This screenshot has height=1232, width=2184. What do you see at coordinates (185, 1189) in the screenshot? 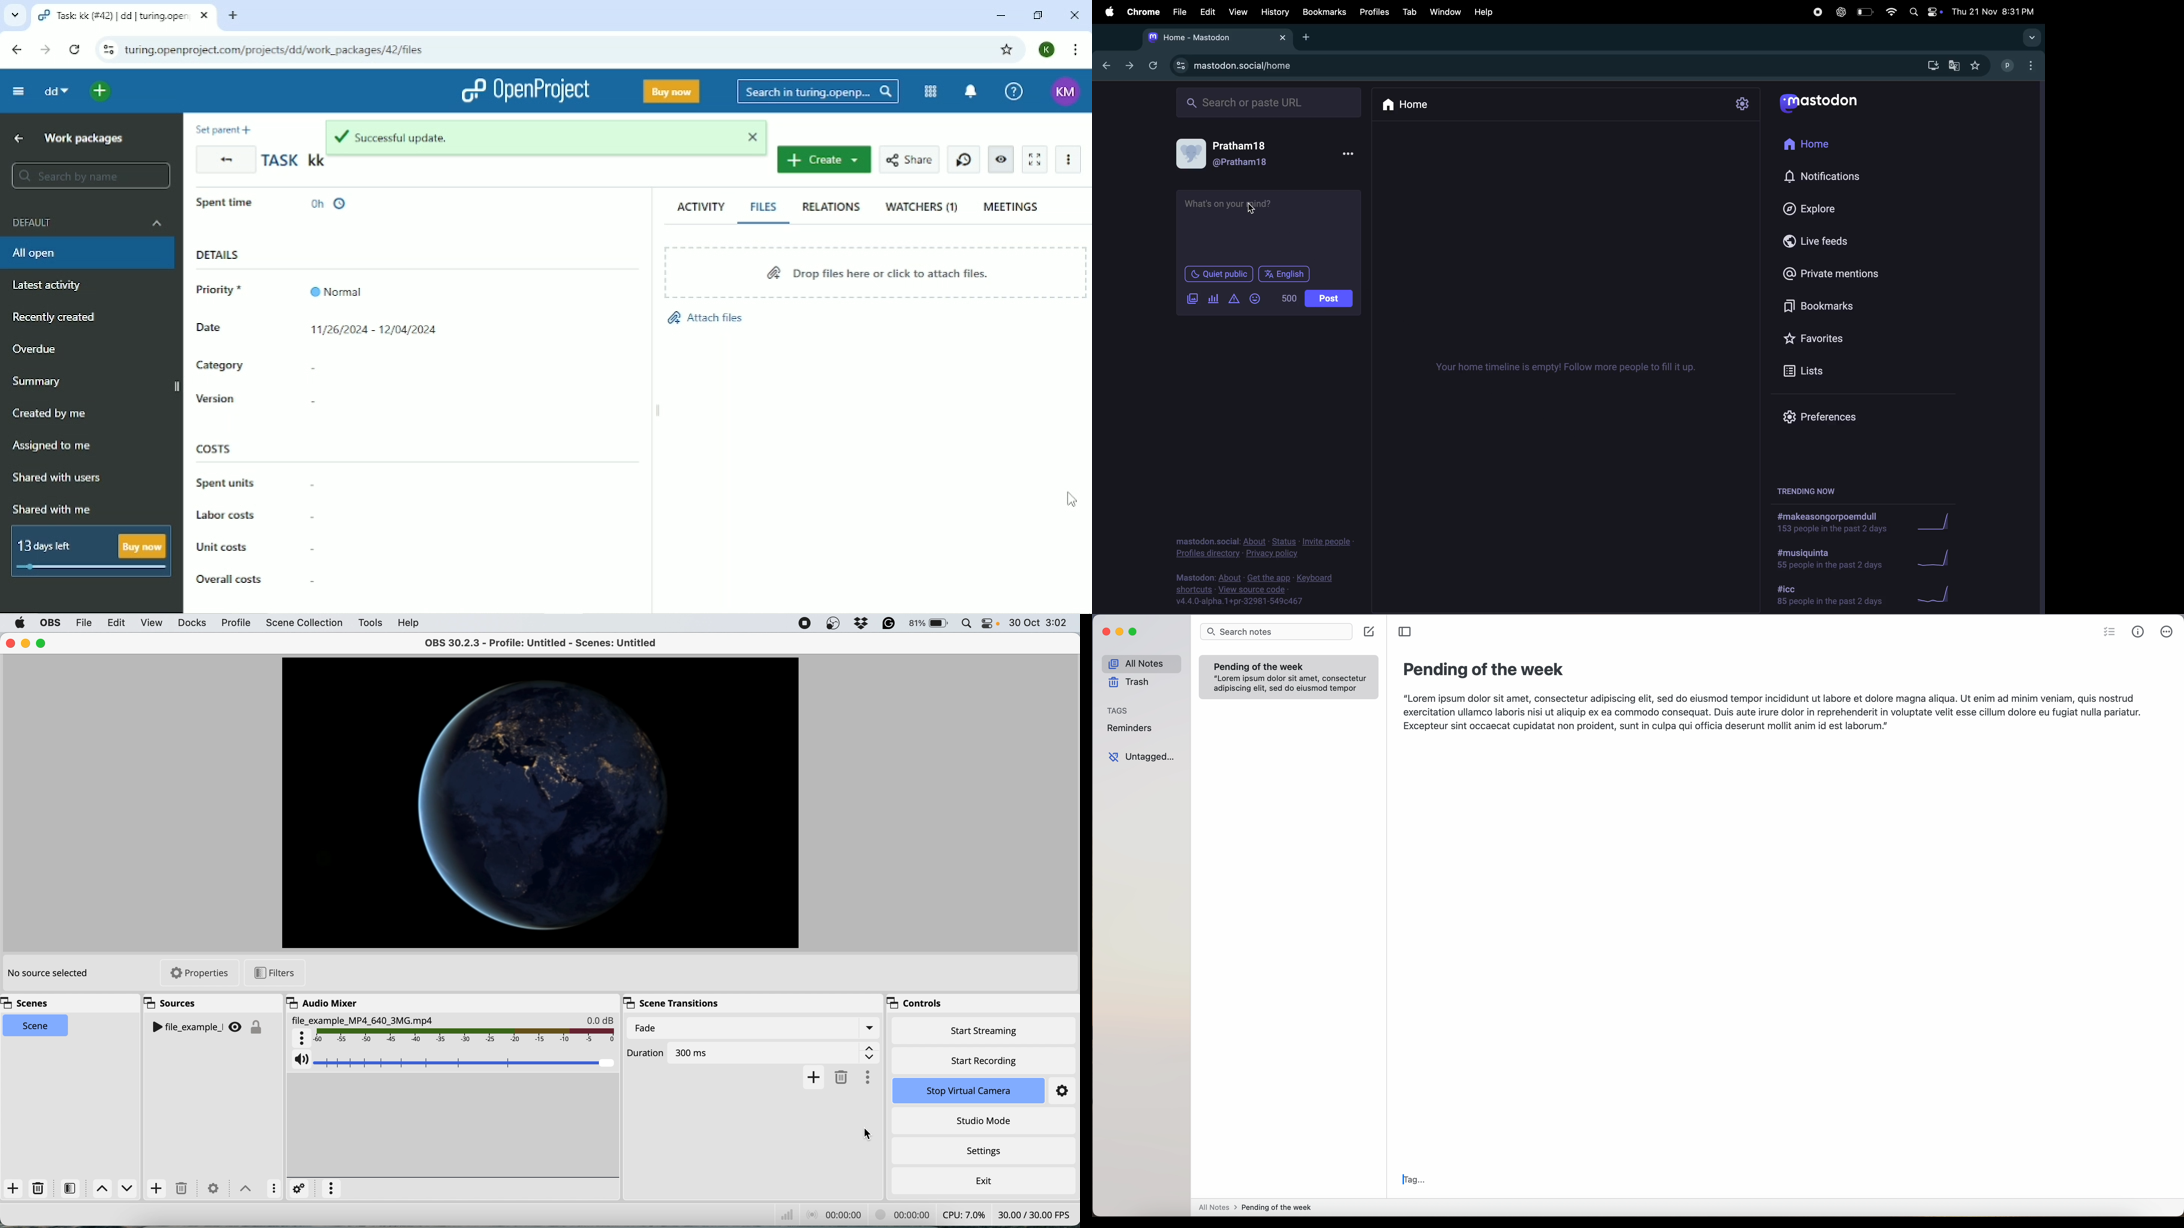
I see `delete source` at bounding box center [185, 1189].